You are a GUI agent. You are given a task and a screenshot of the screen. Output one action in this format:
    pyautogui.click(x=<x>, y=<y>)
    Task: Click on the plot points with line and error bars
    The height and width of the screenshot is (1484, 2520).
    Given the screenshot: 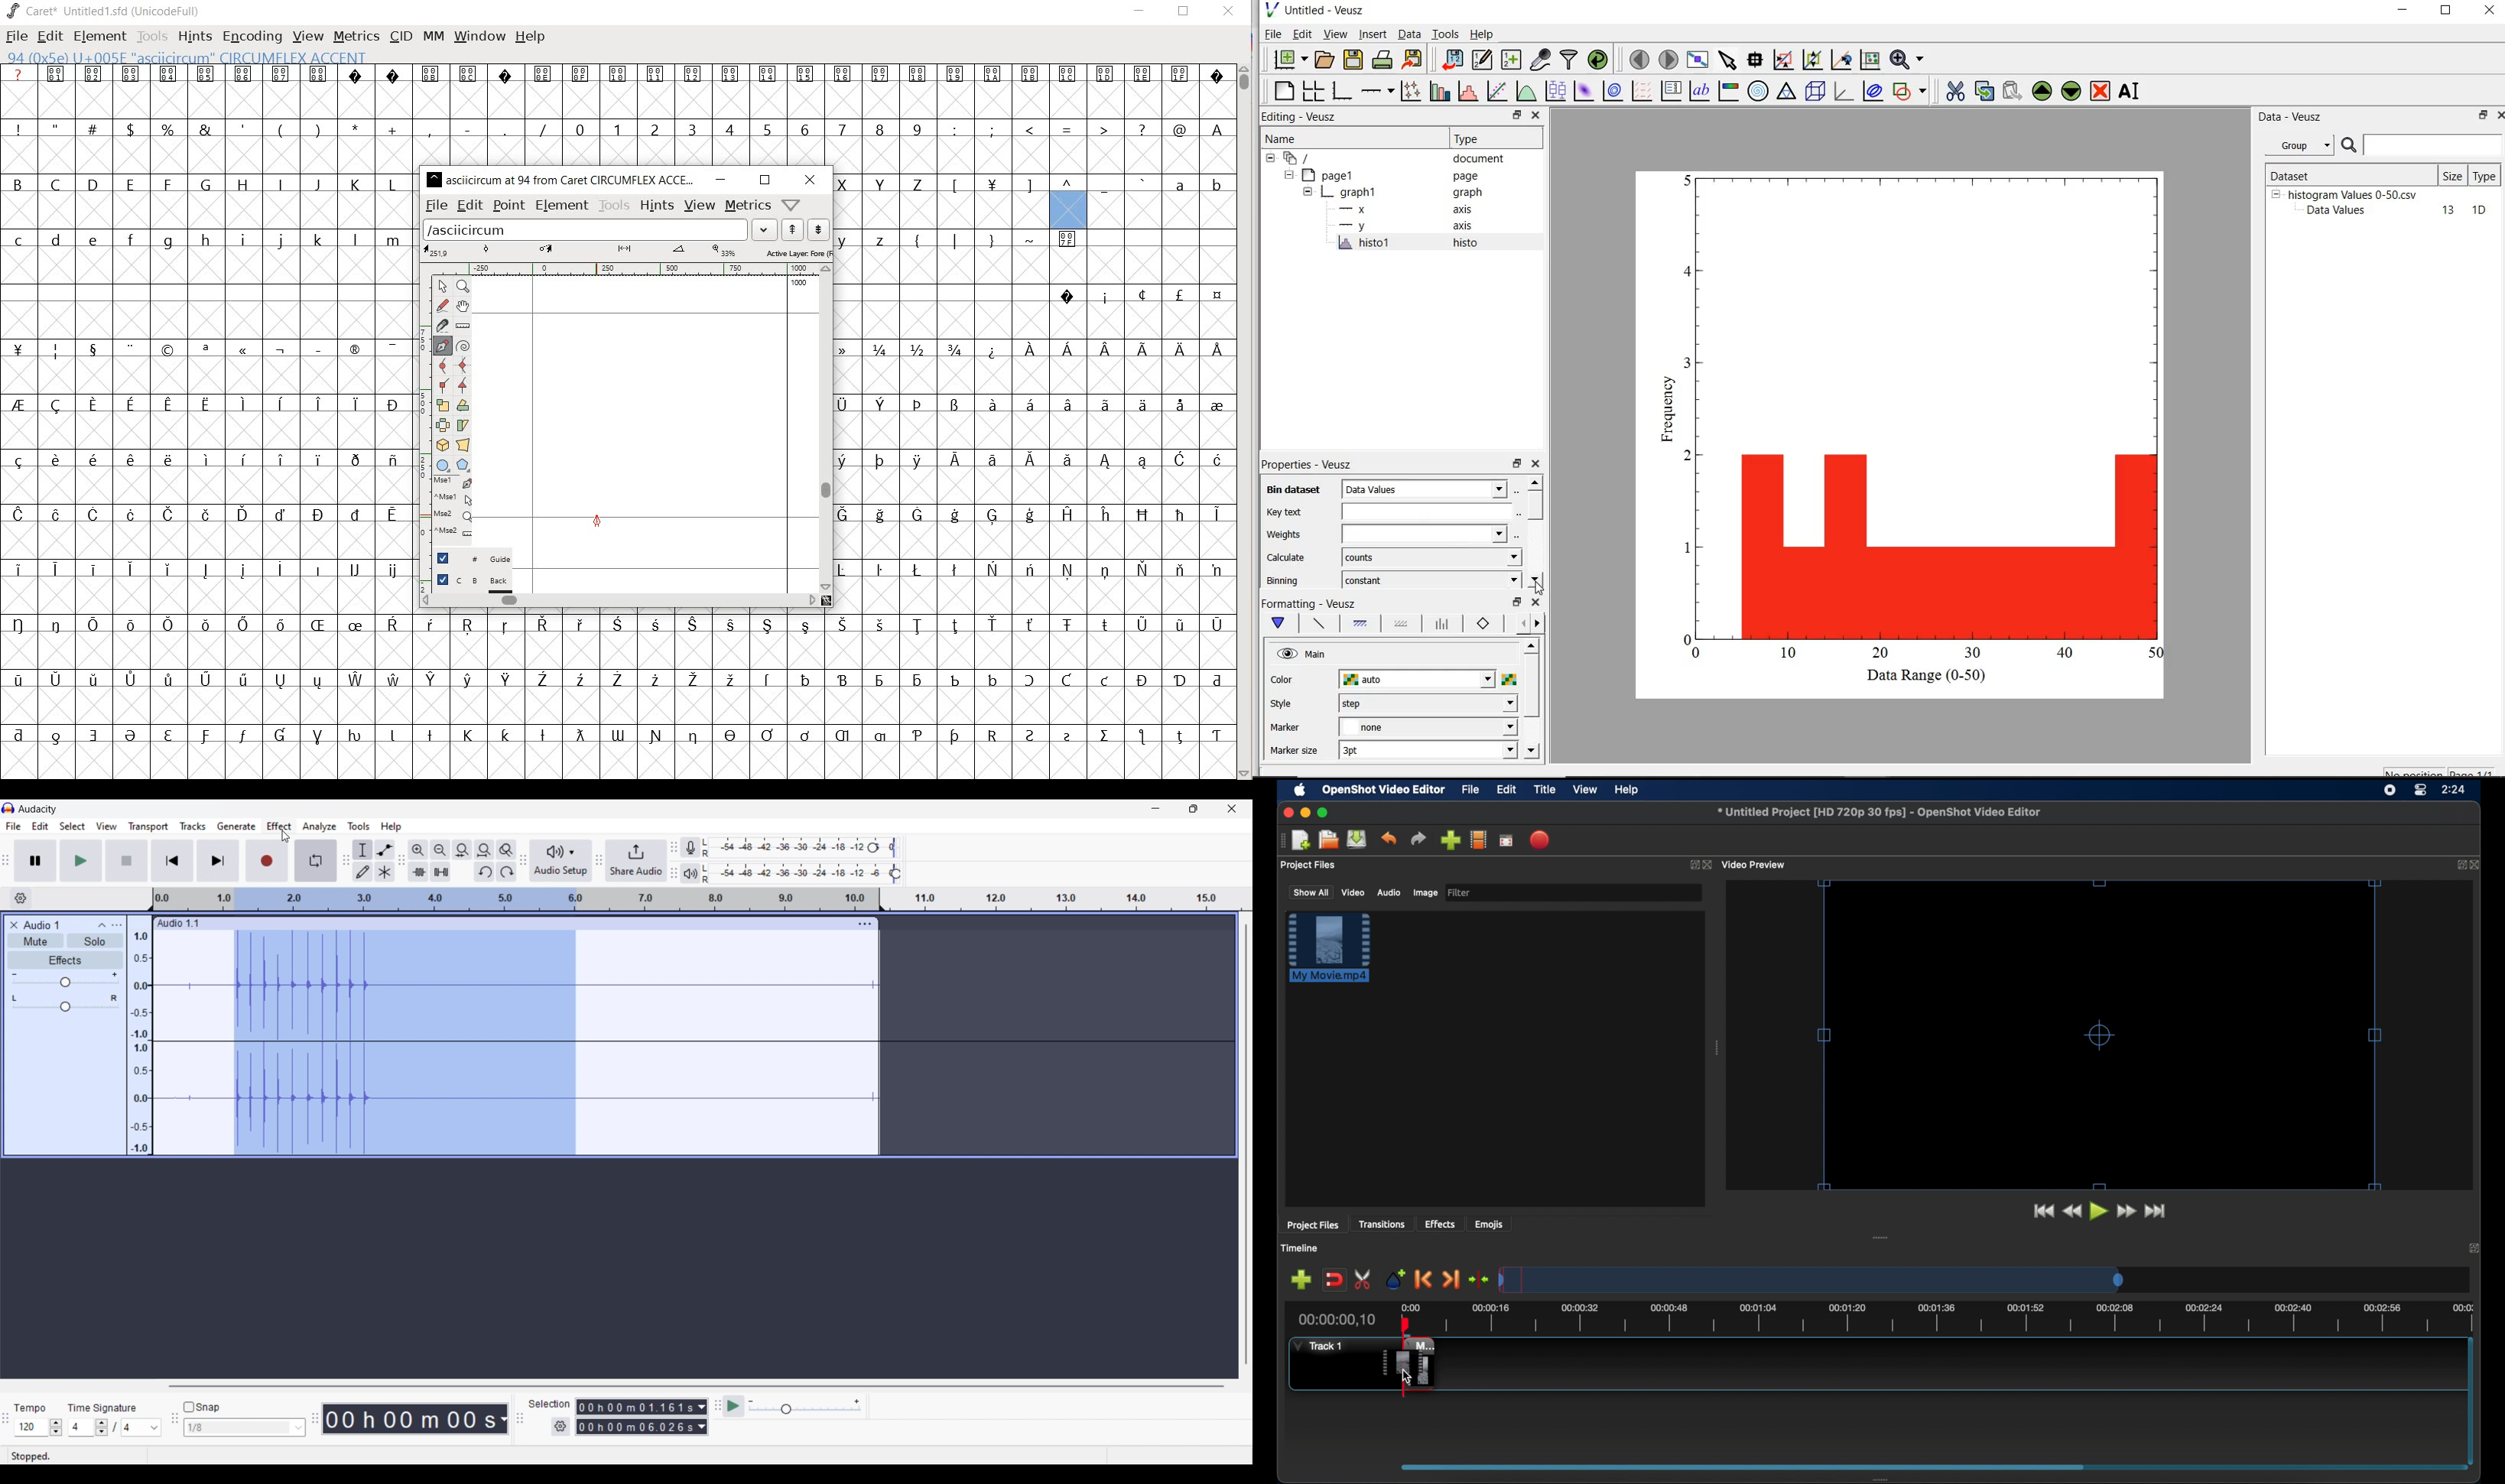 What is the action you would take?
    pyautogui.click(x=1411, y=90)
    